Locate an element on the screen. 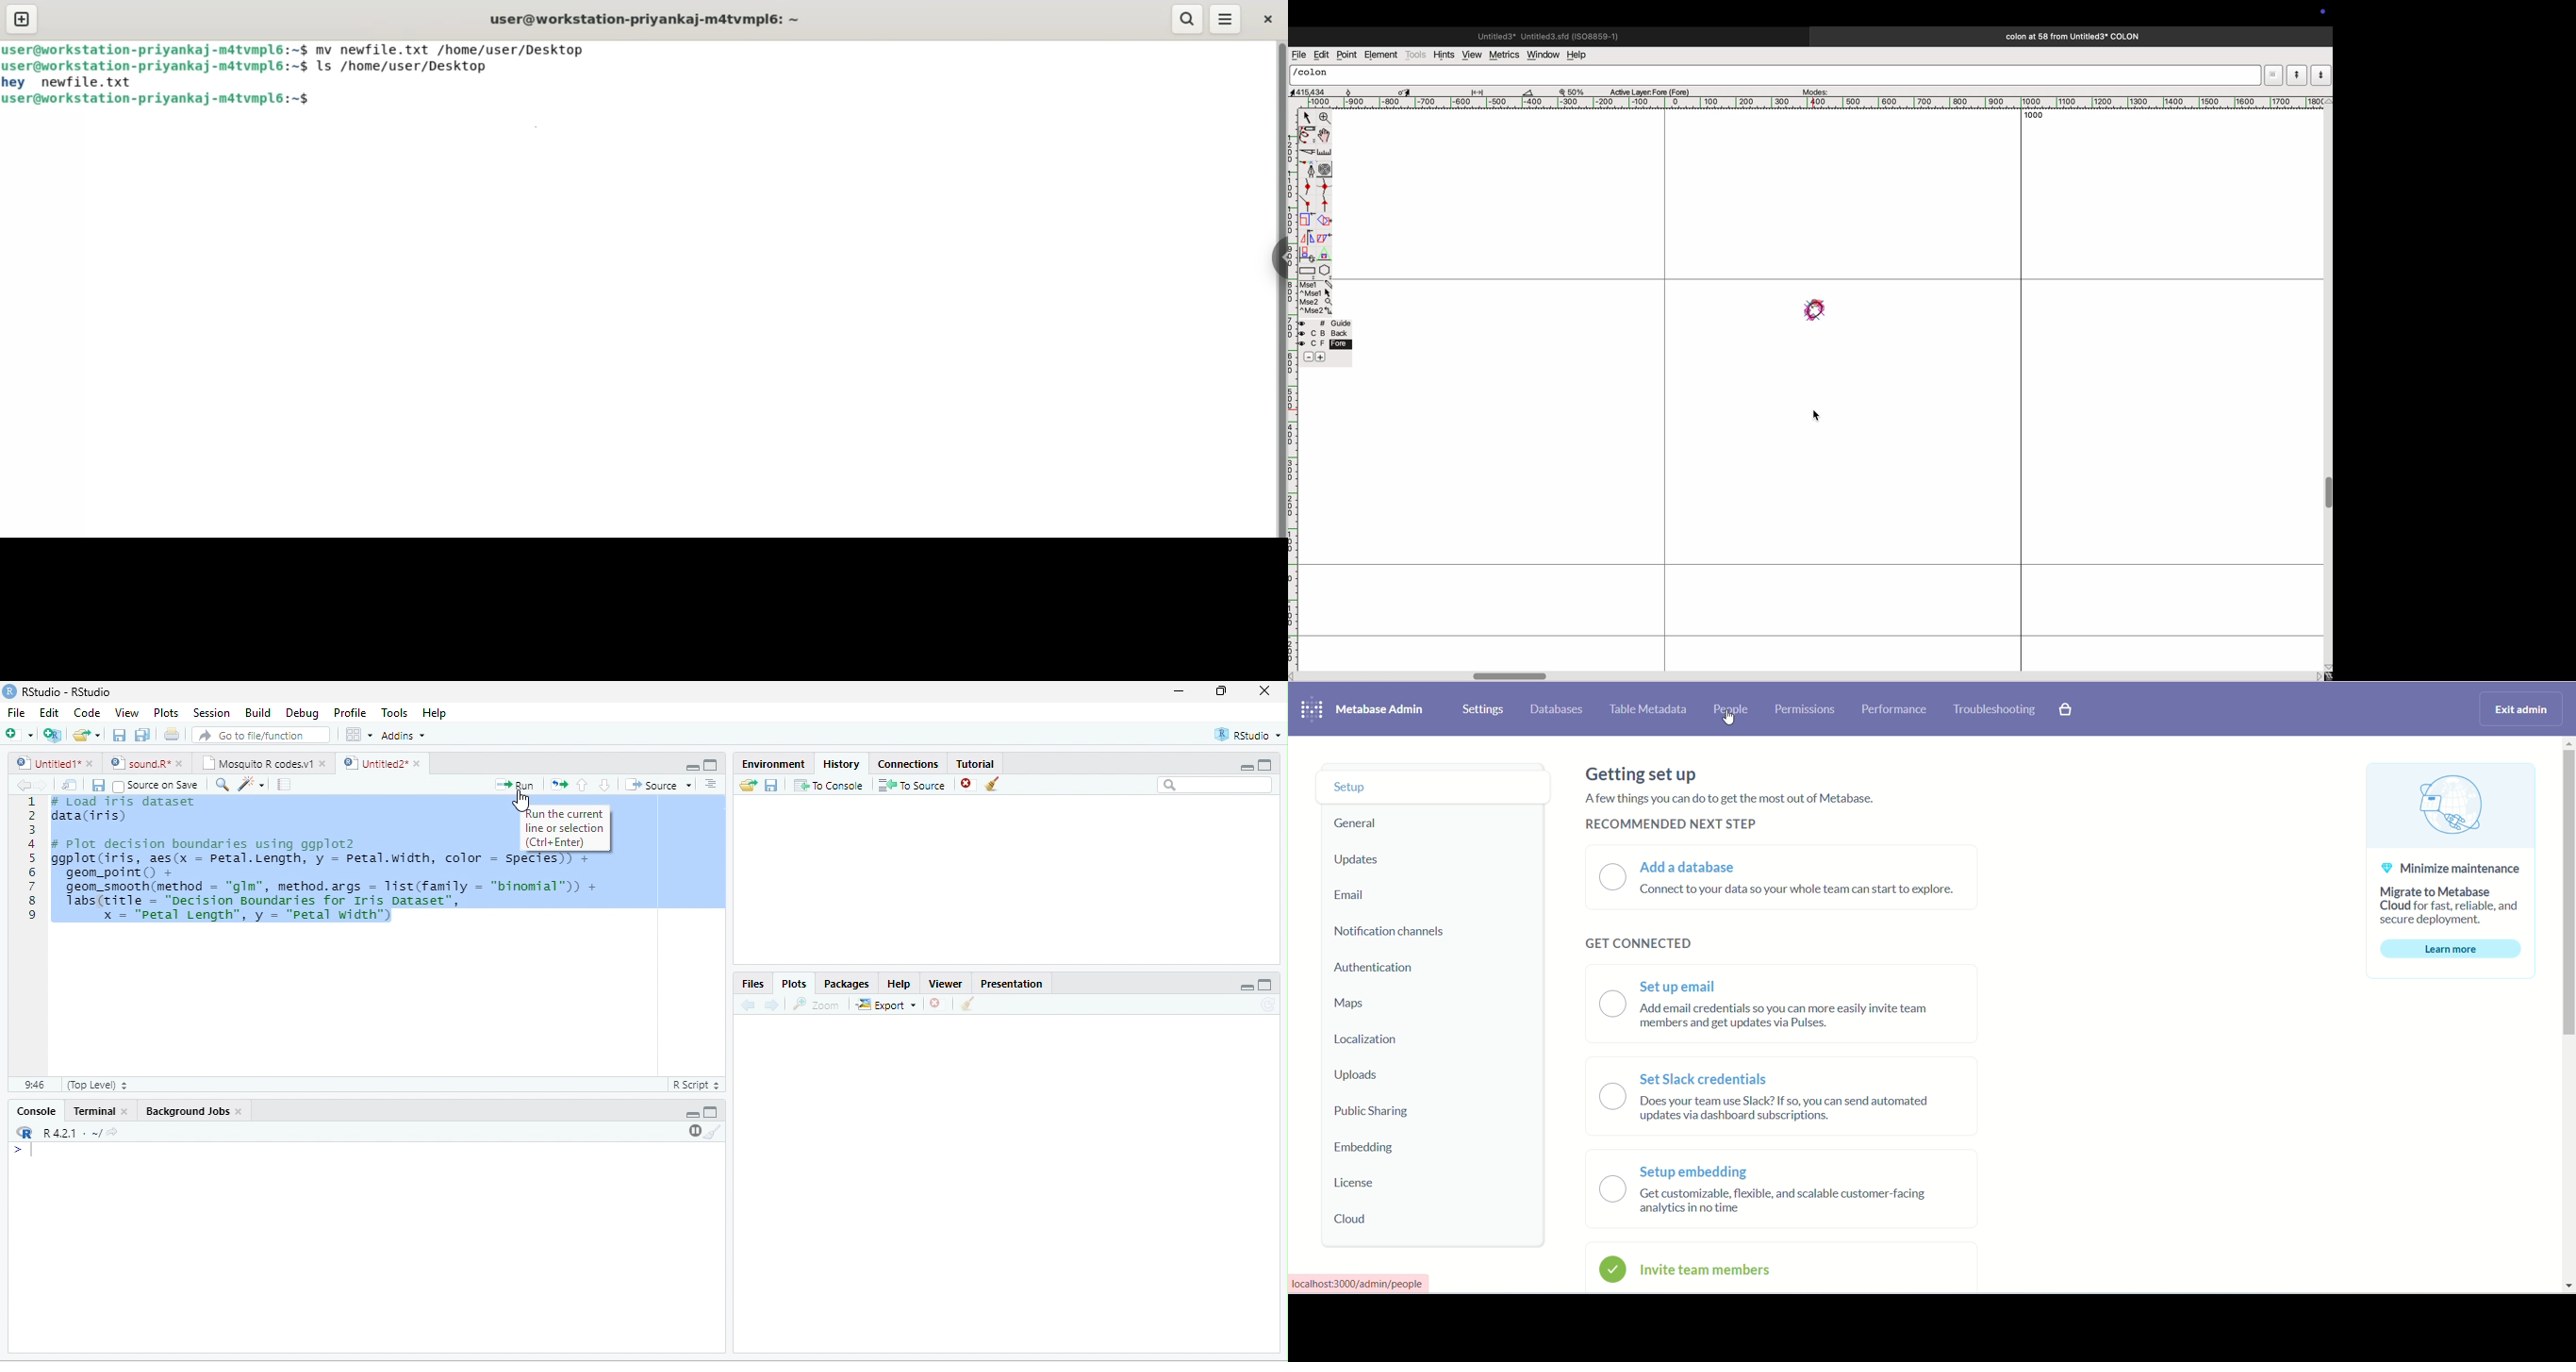 The image size is (2576, 1372). fountain pen is located at coordinates (1308, 169).